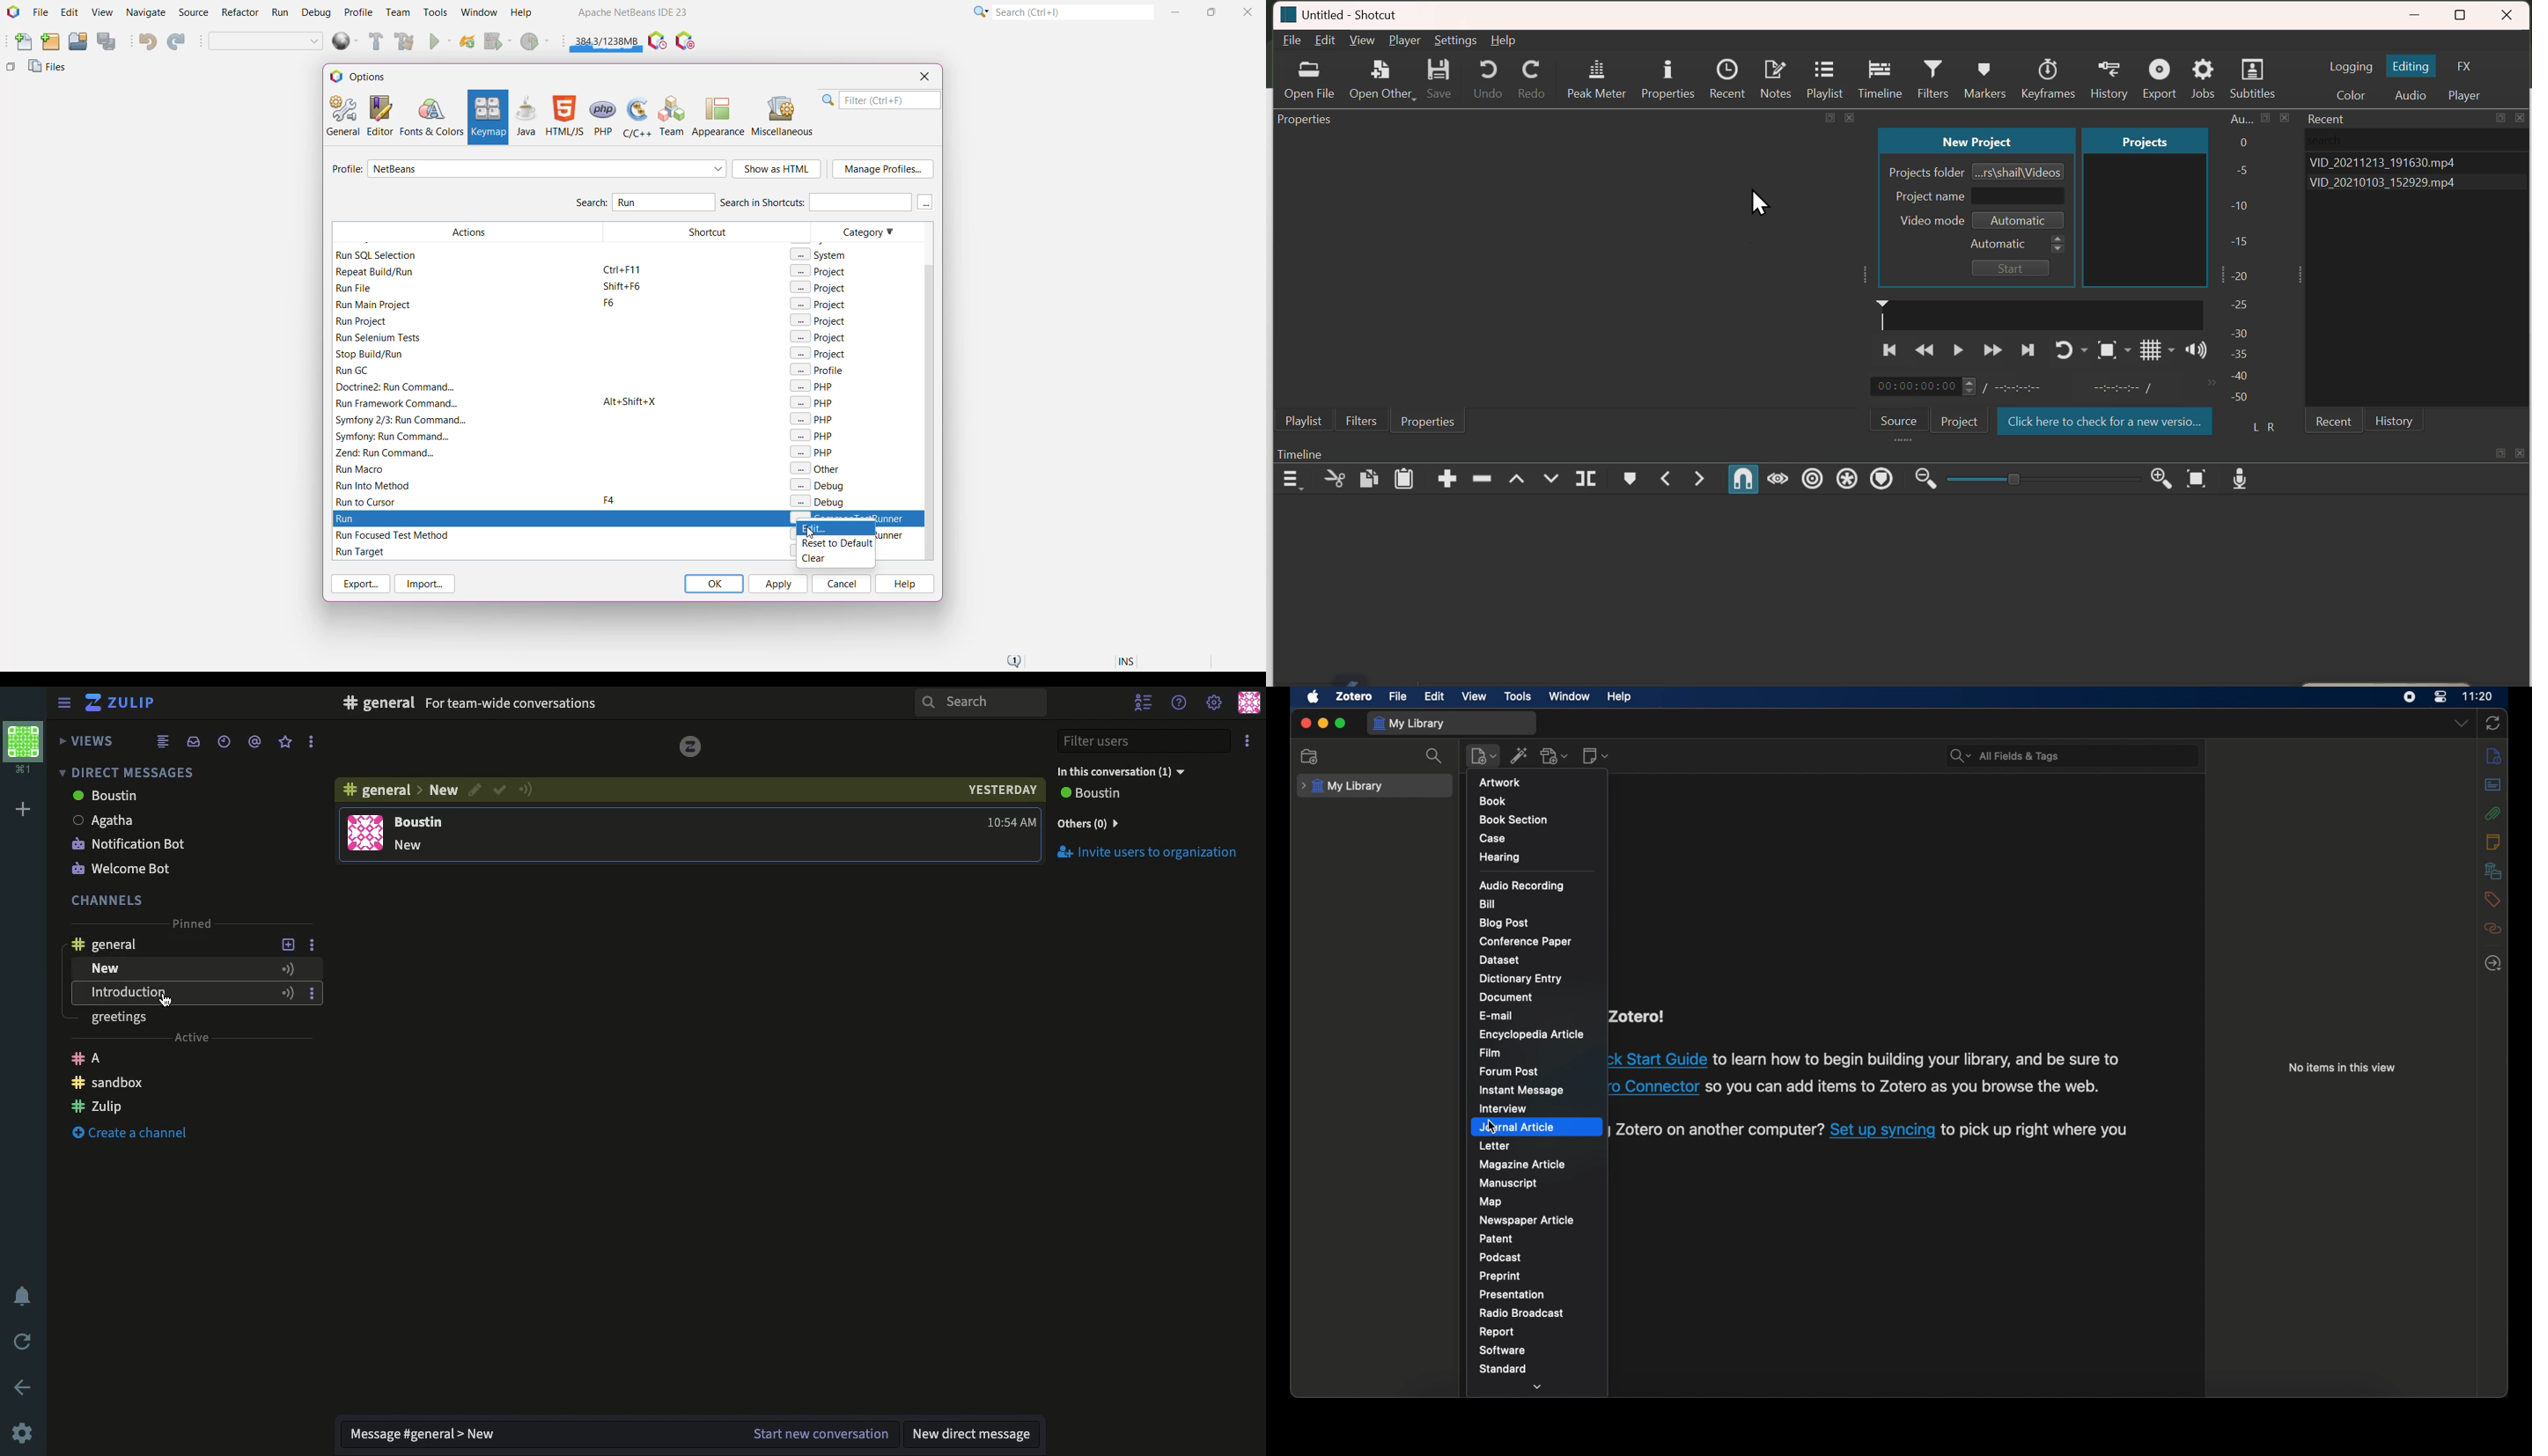  I want to click on document, so click(1507, 998).